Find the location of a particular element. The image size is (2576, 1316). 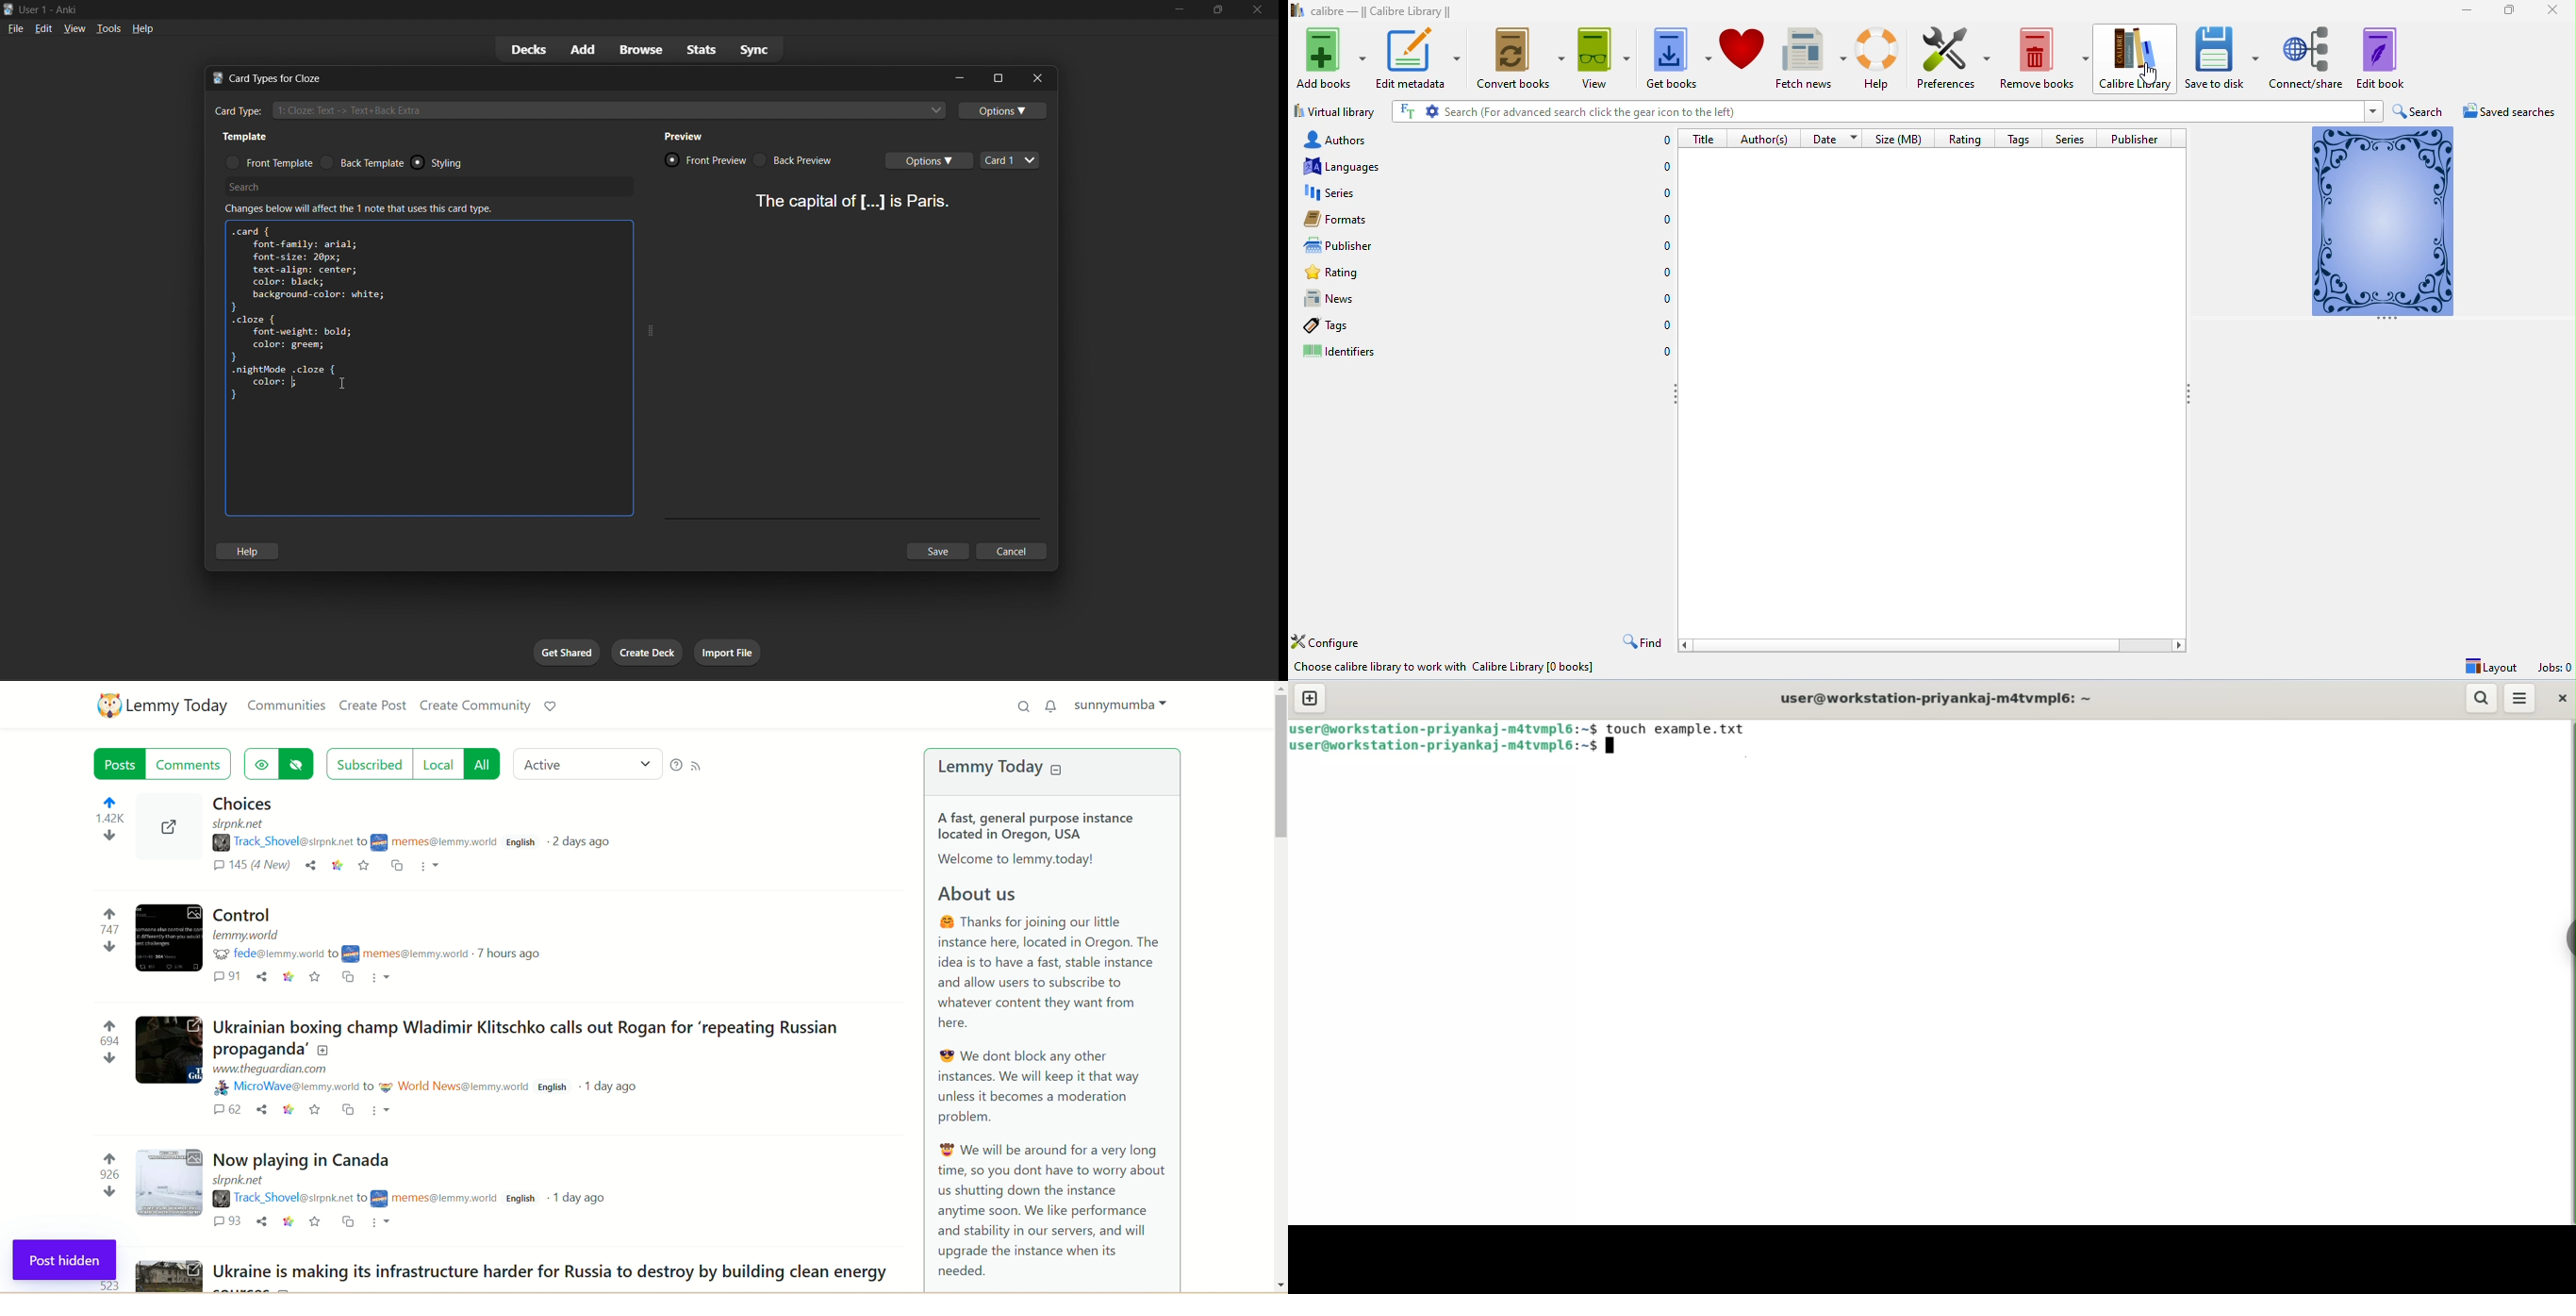

decks is located at coordinates (526, 49).